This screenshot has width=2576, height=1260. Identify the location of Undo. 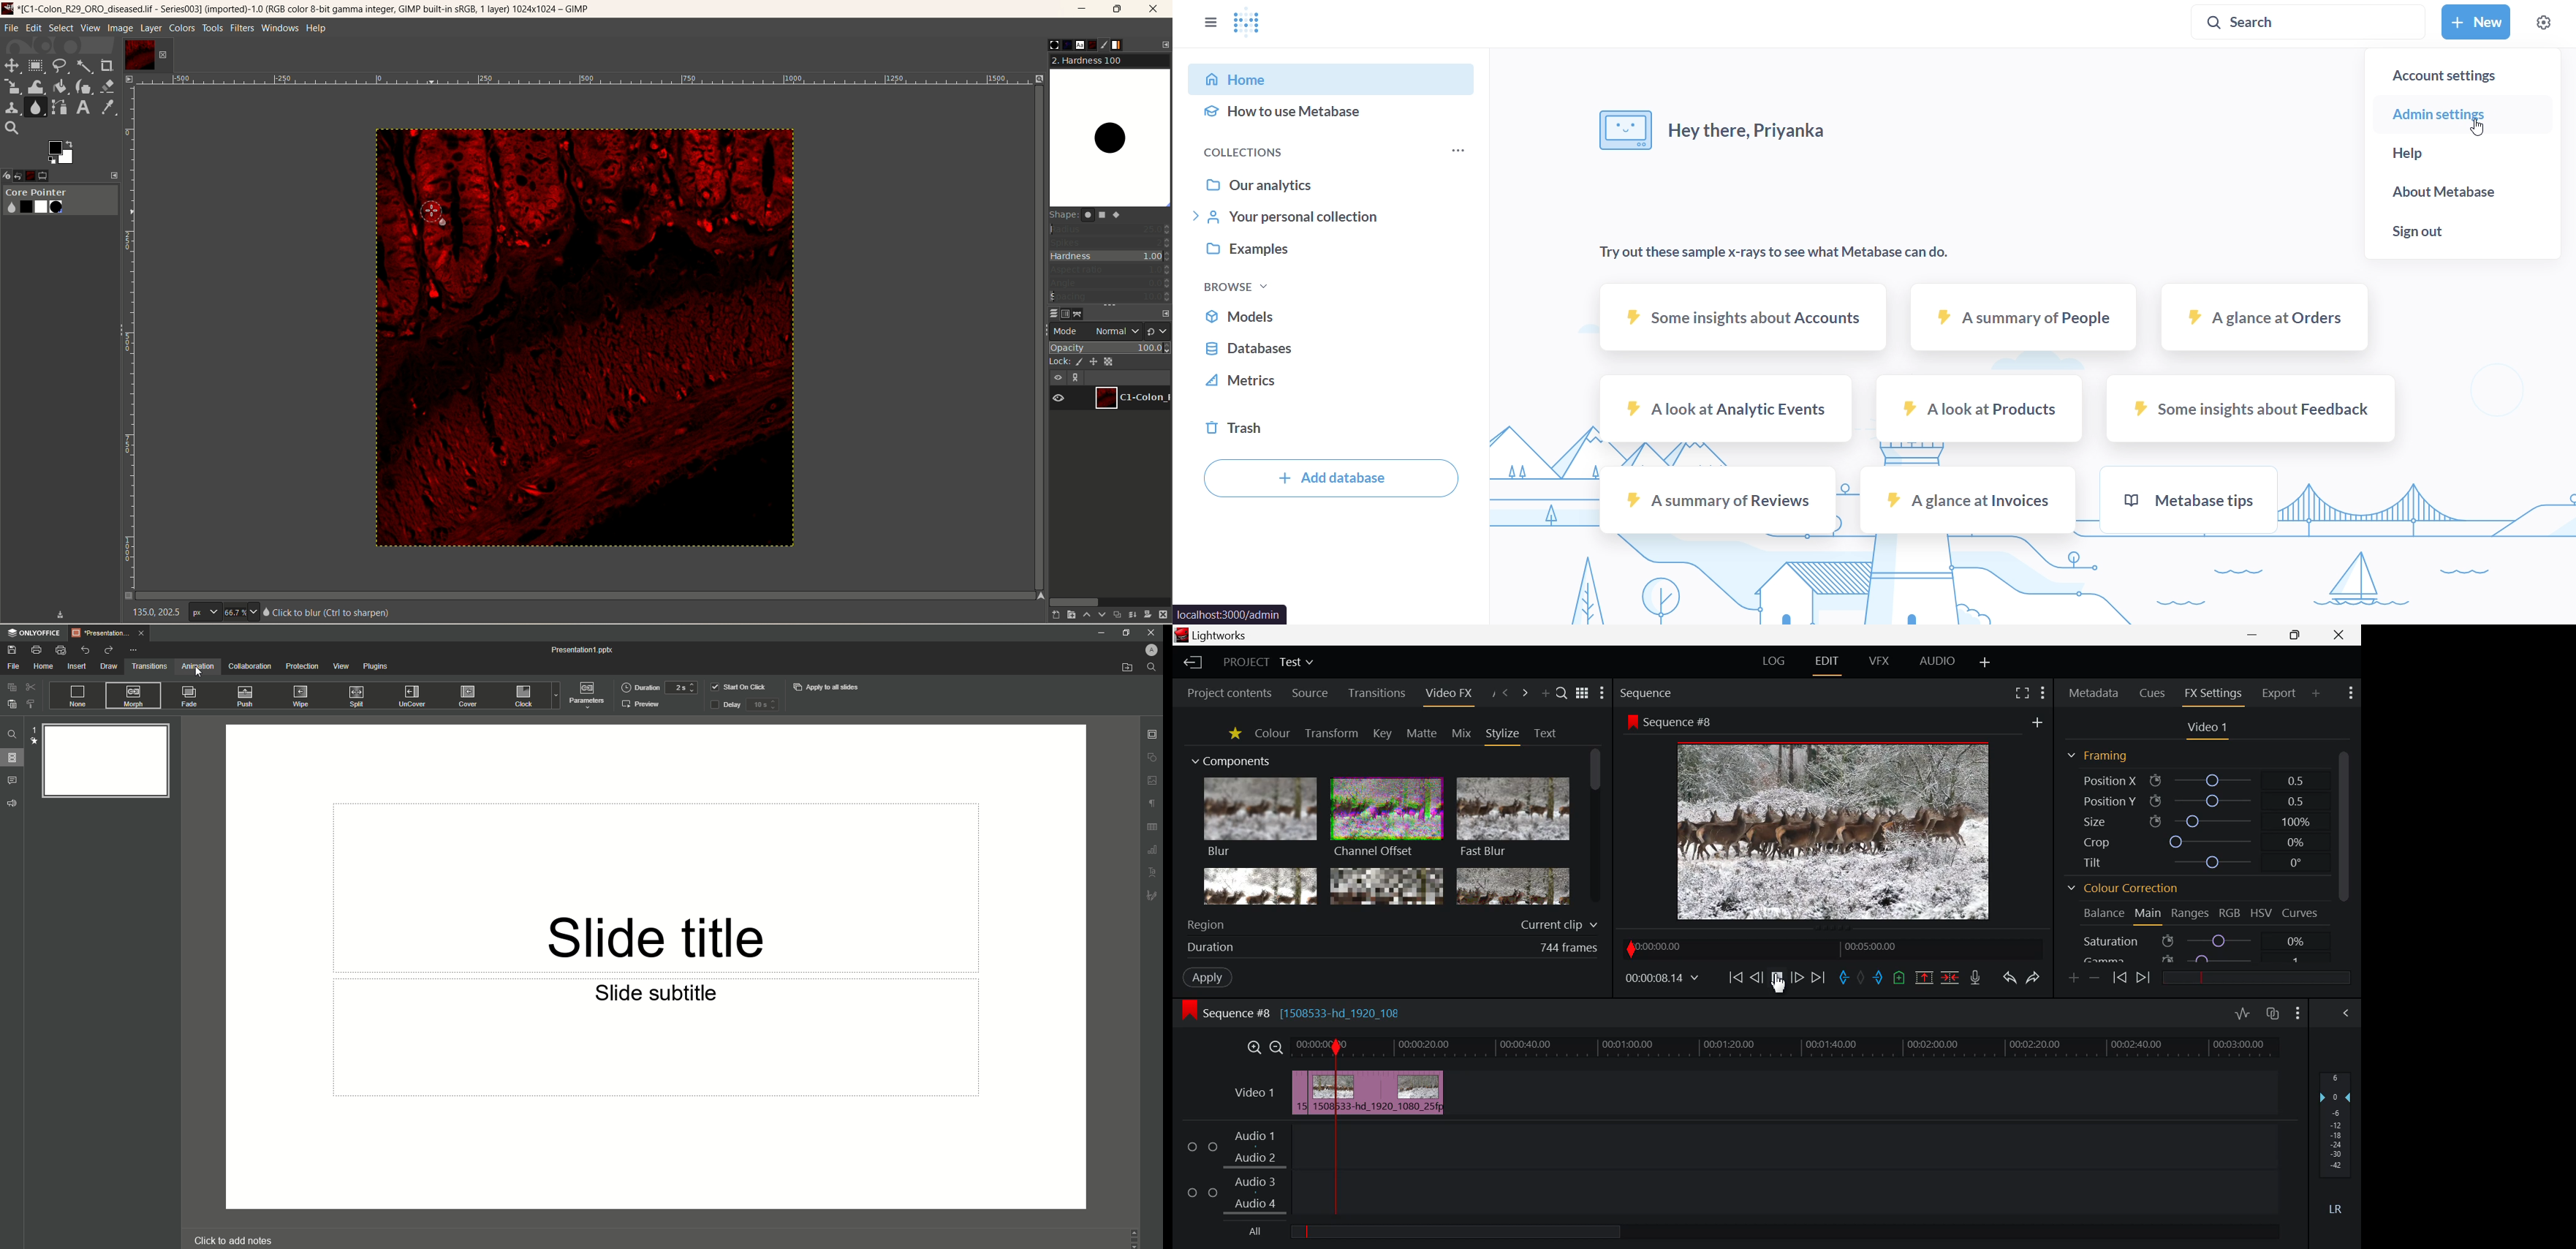
(2010, 979).